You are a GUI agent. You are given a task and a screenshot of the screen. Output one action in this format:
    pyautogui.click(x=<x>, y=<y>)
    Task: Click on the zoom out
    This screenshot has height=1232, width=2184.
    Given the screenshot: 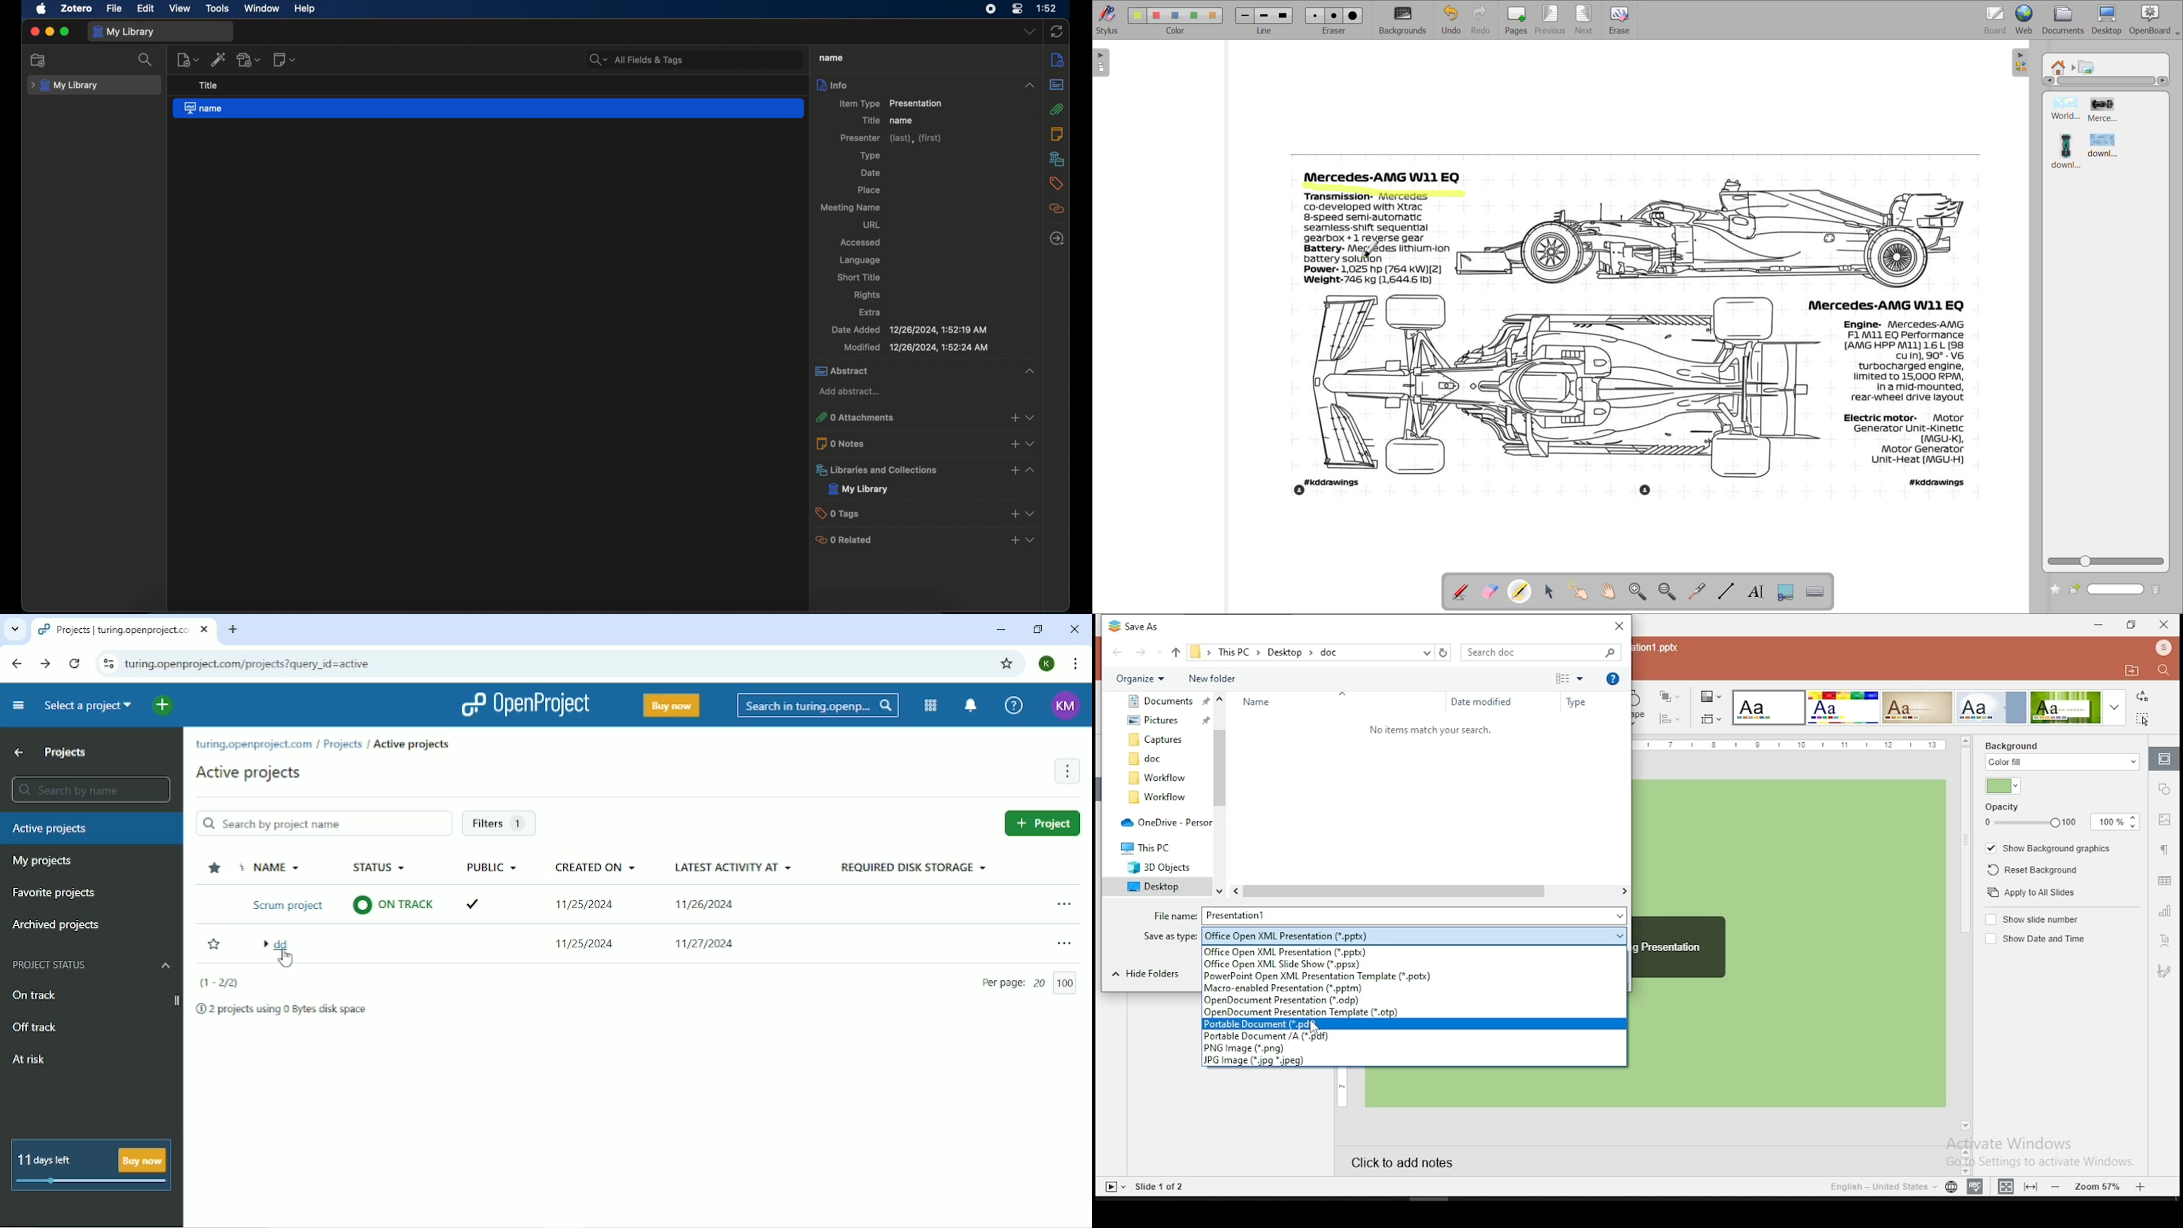 What is the action you would take?
    pyautogui.click(x=1667, y=592)
    